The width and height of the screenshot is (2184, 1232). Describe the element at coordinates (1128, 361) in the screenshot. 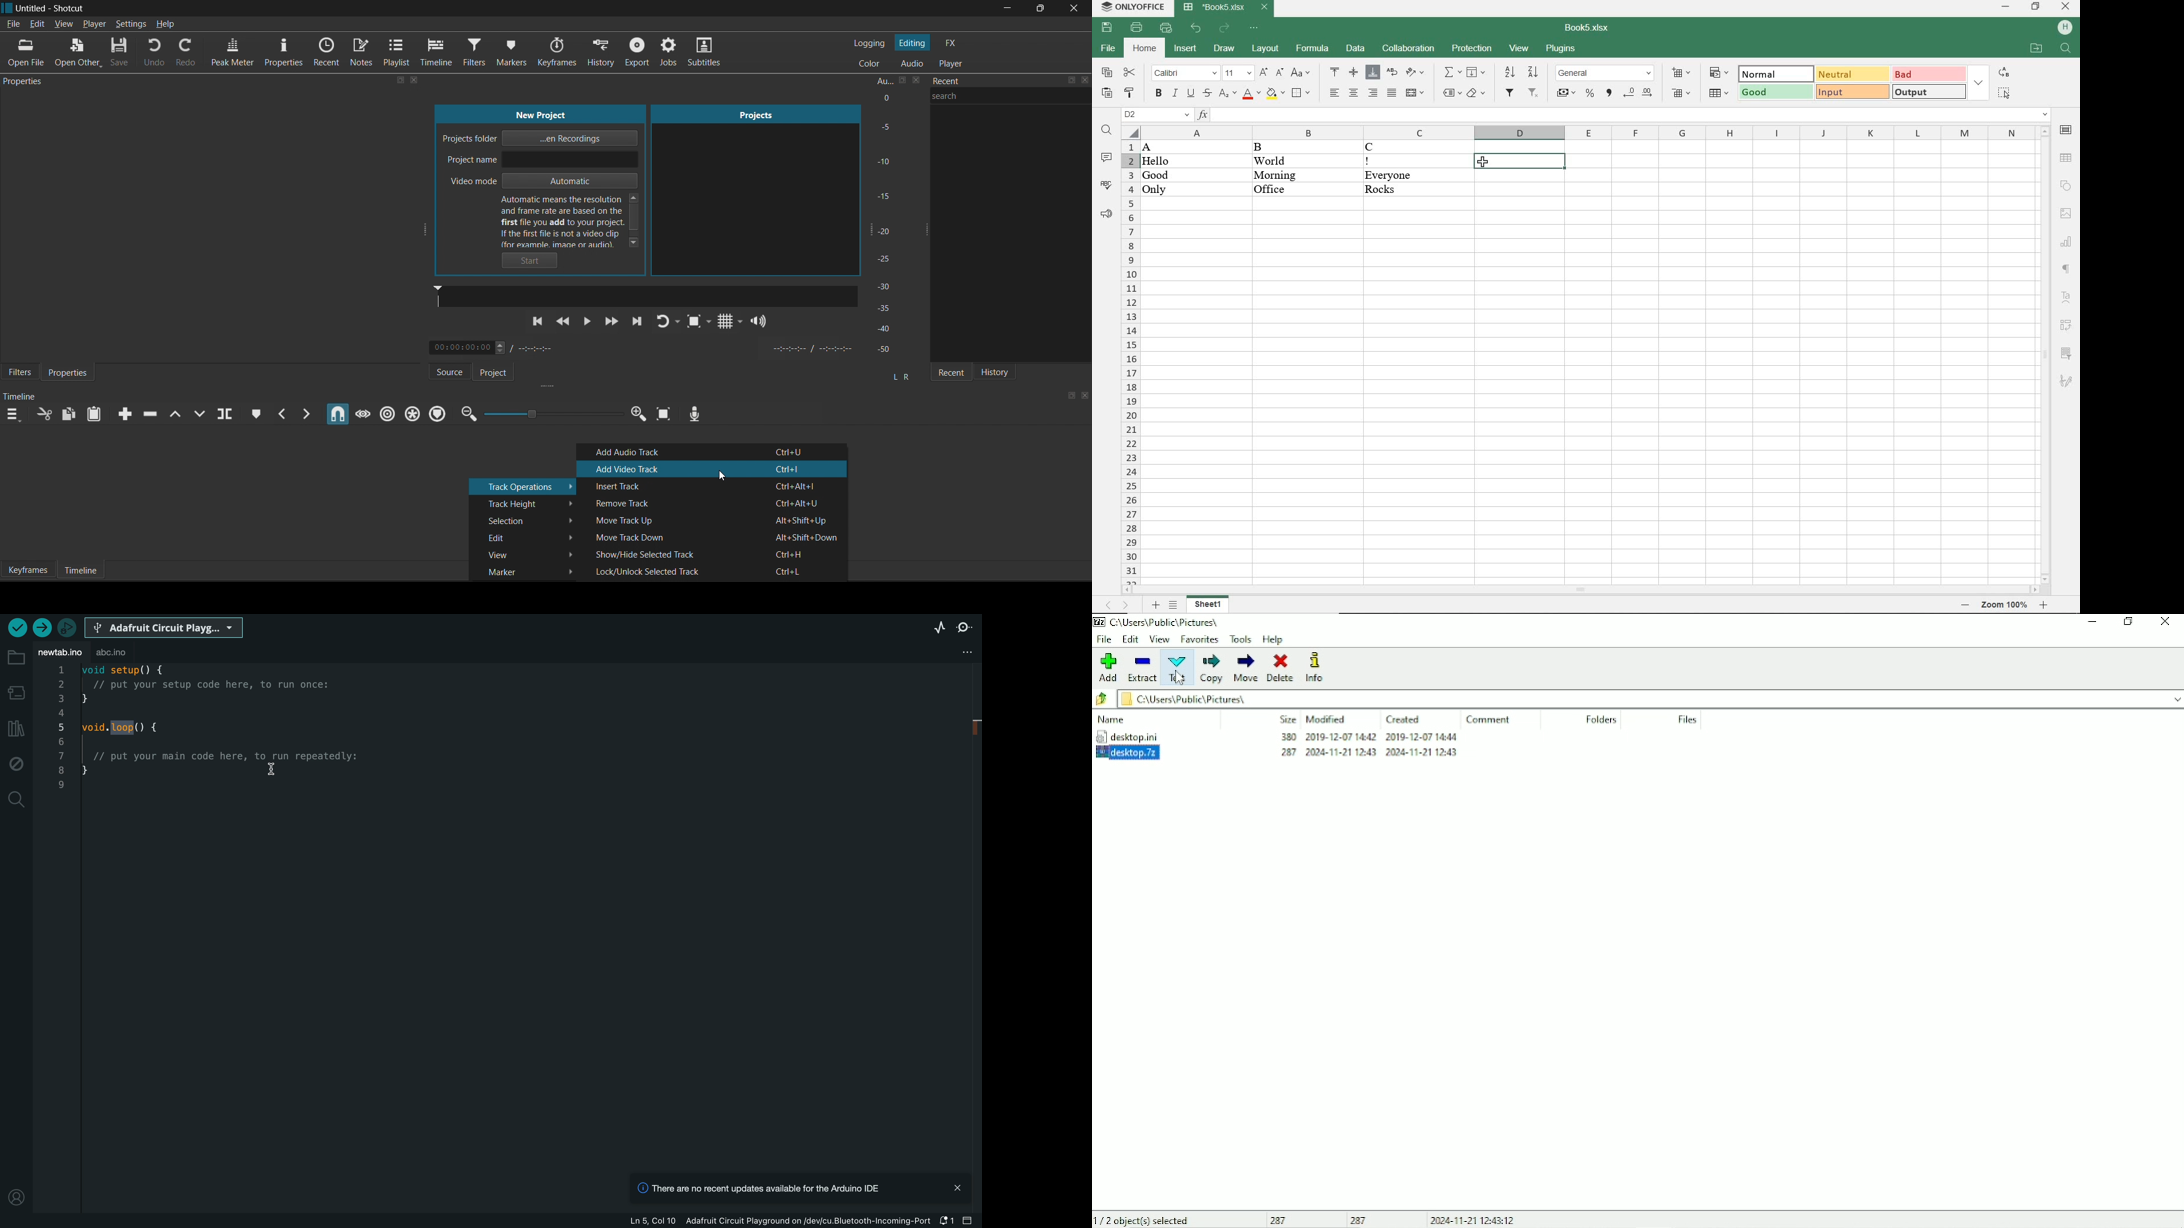

I see `rows` at that location.